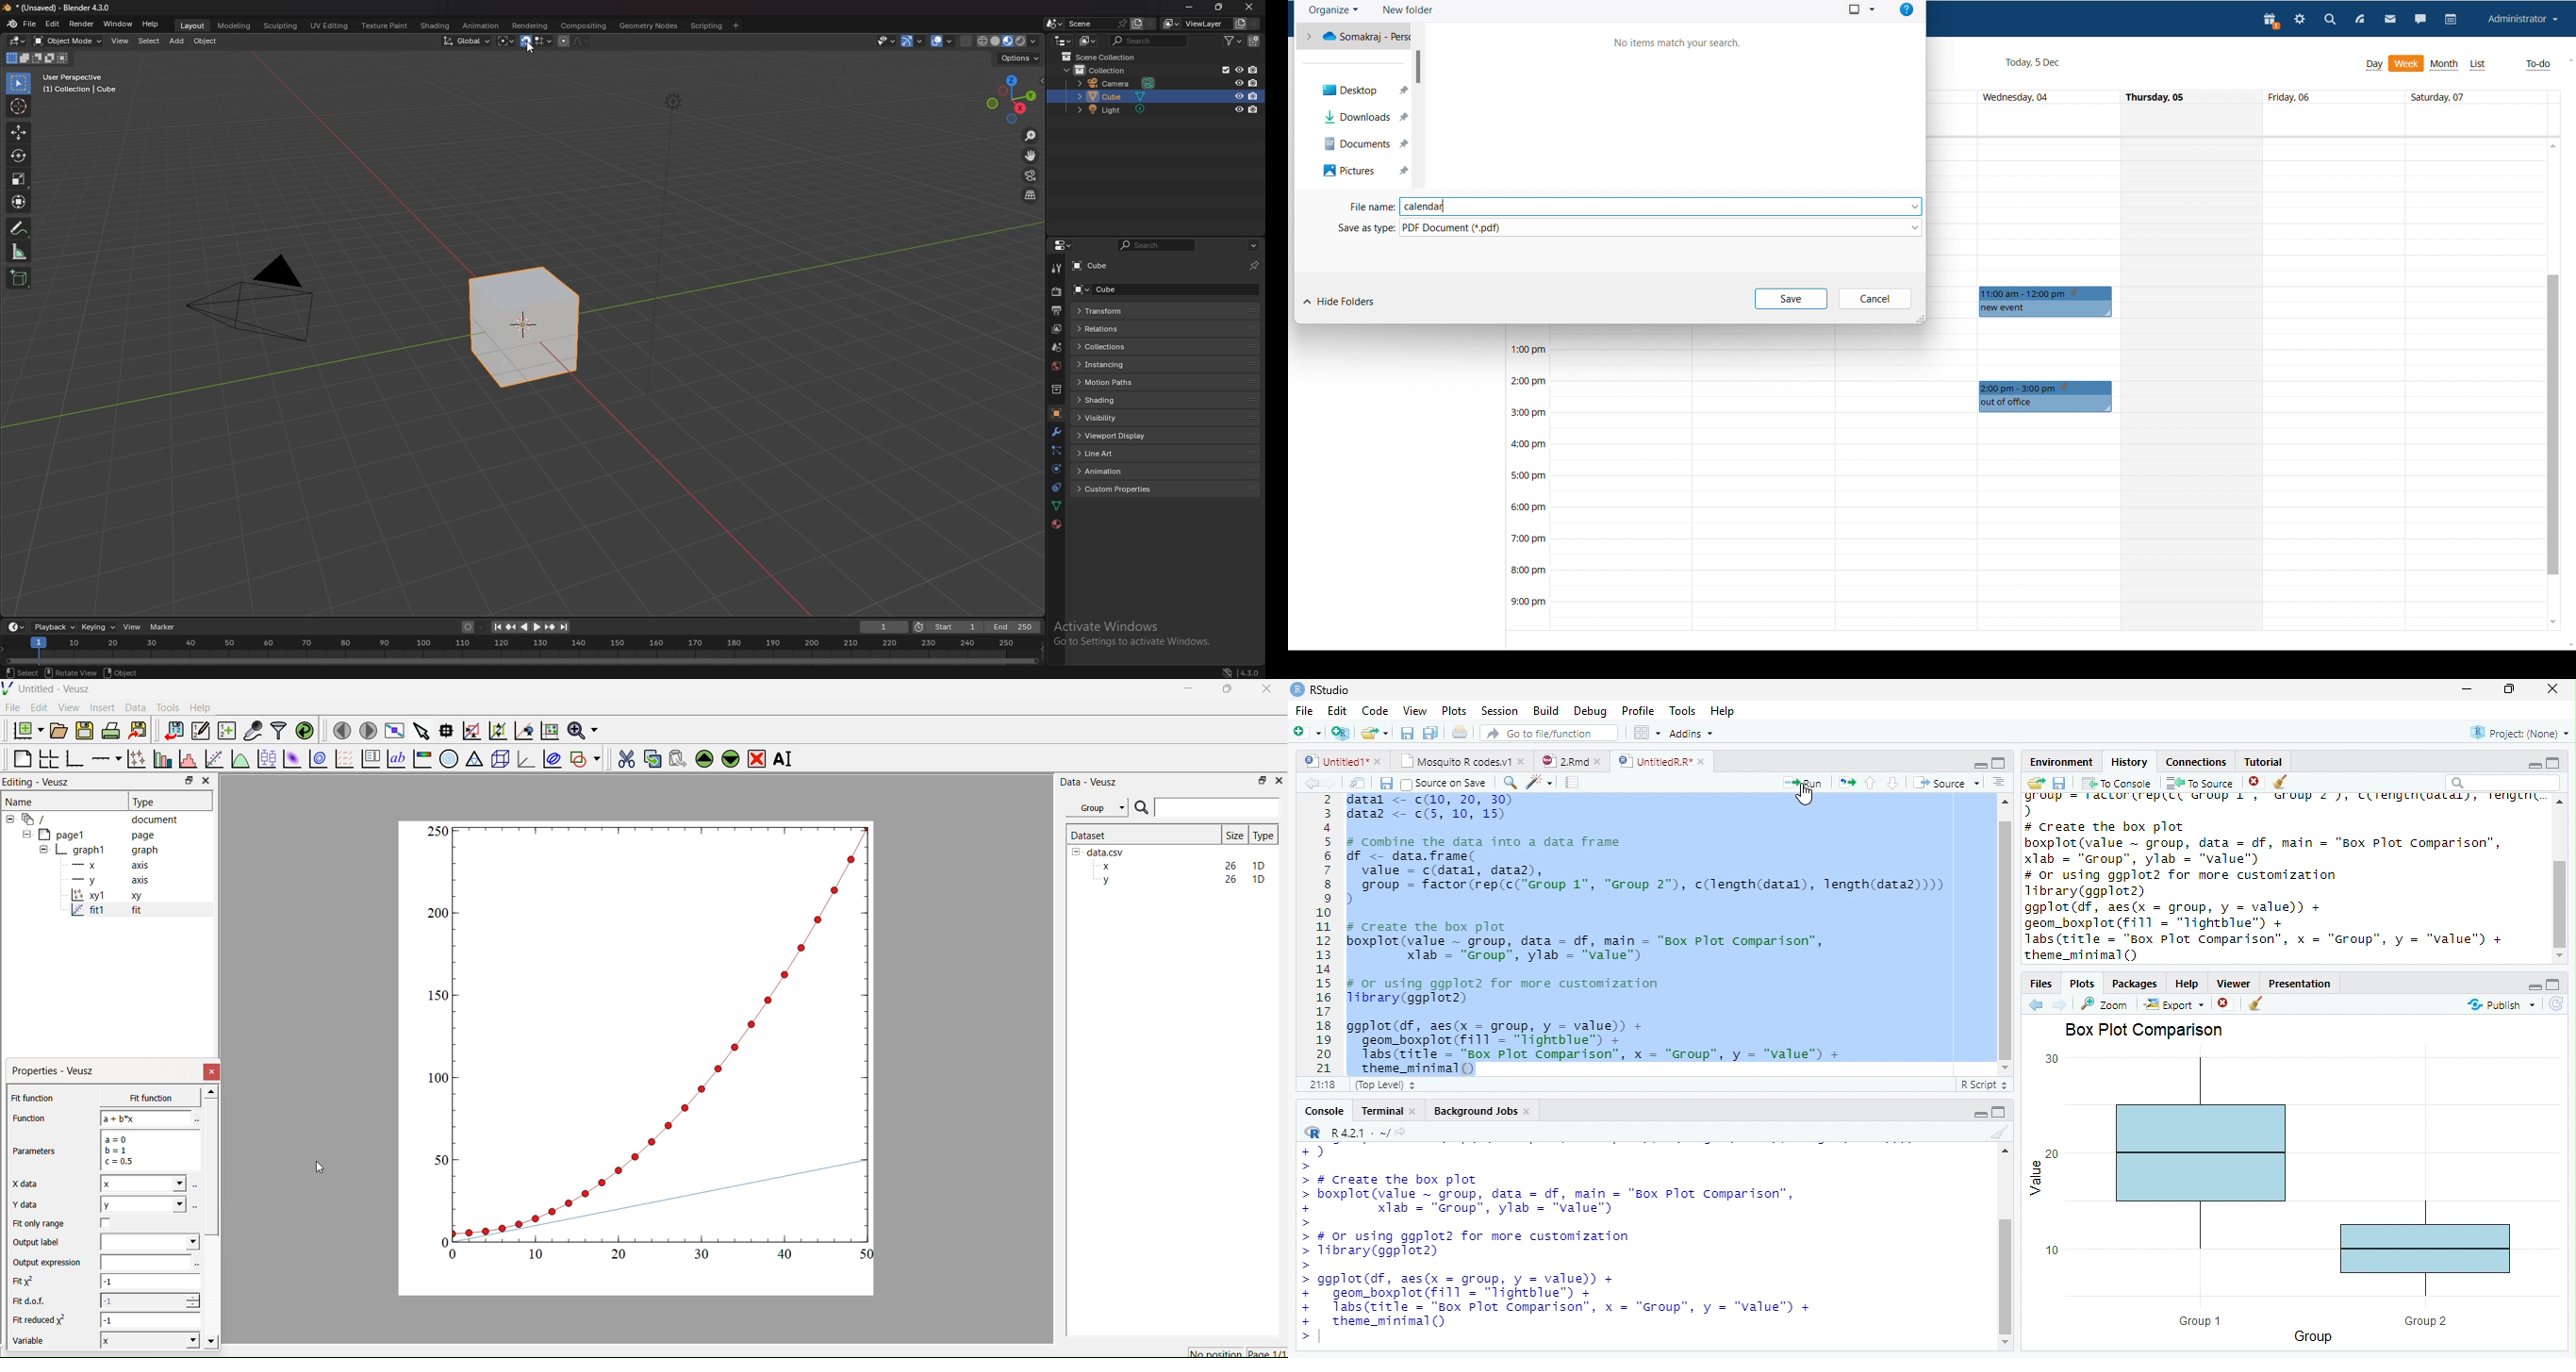  What do you see at coordinates (1254, 40) in the screenshot?
I see `add collection` at bounding box center [1254, 40].